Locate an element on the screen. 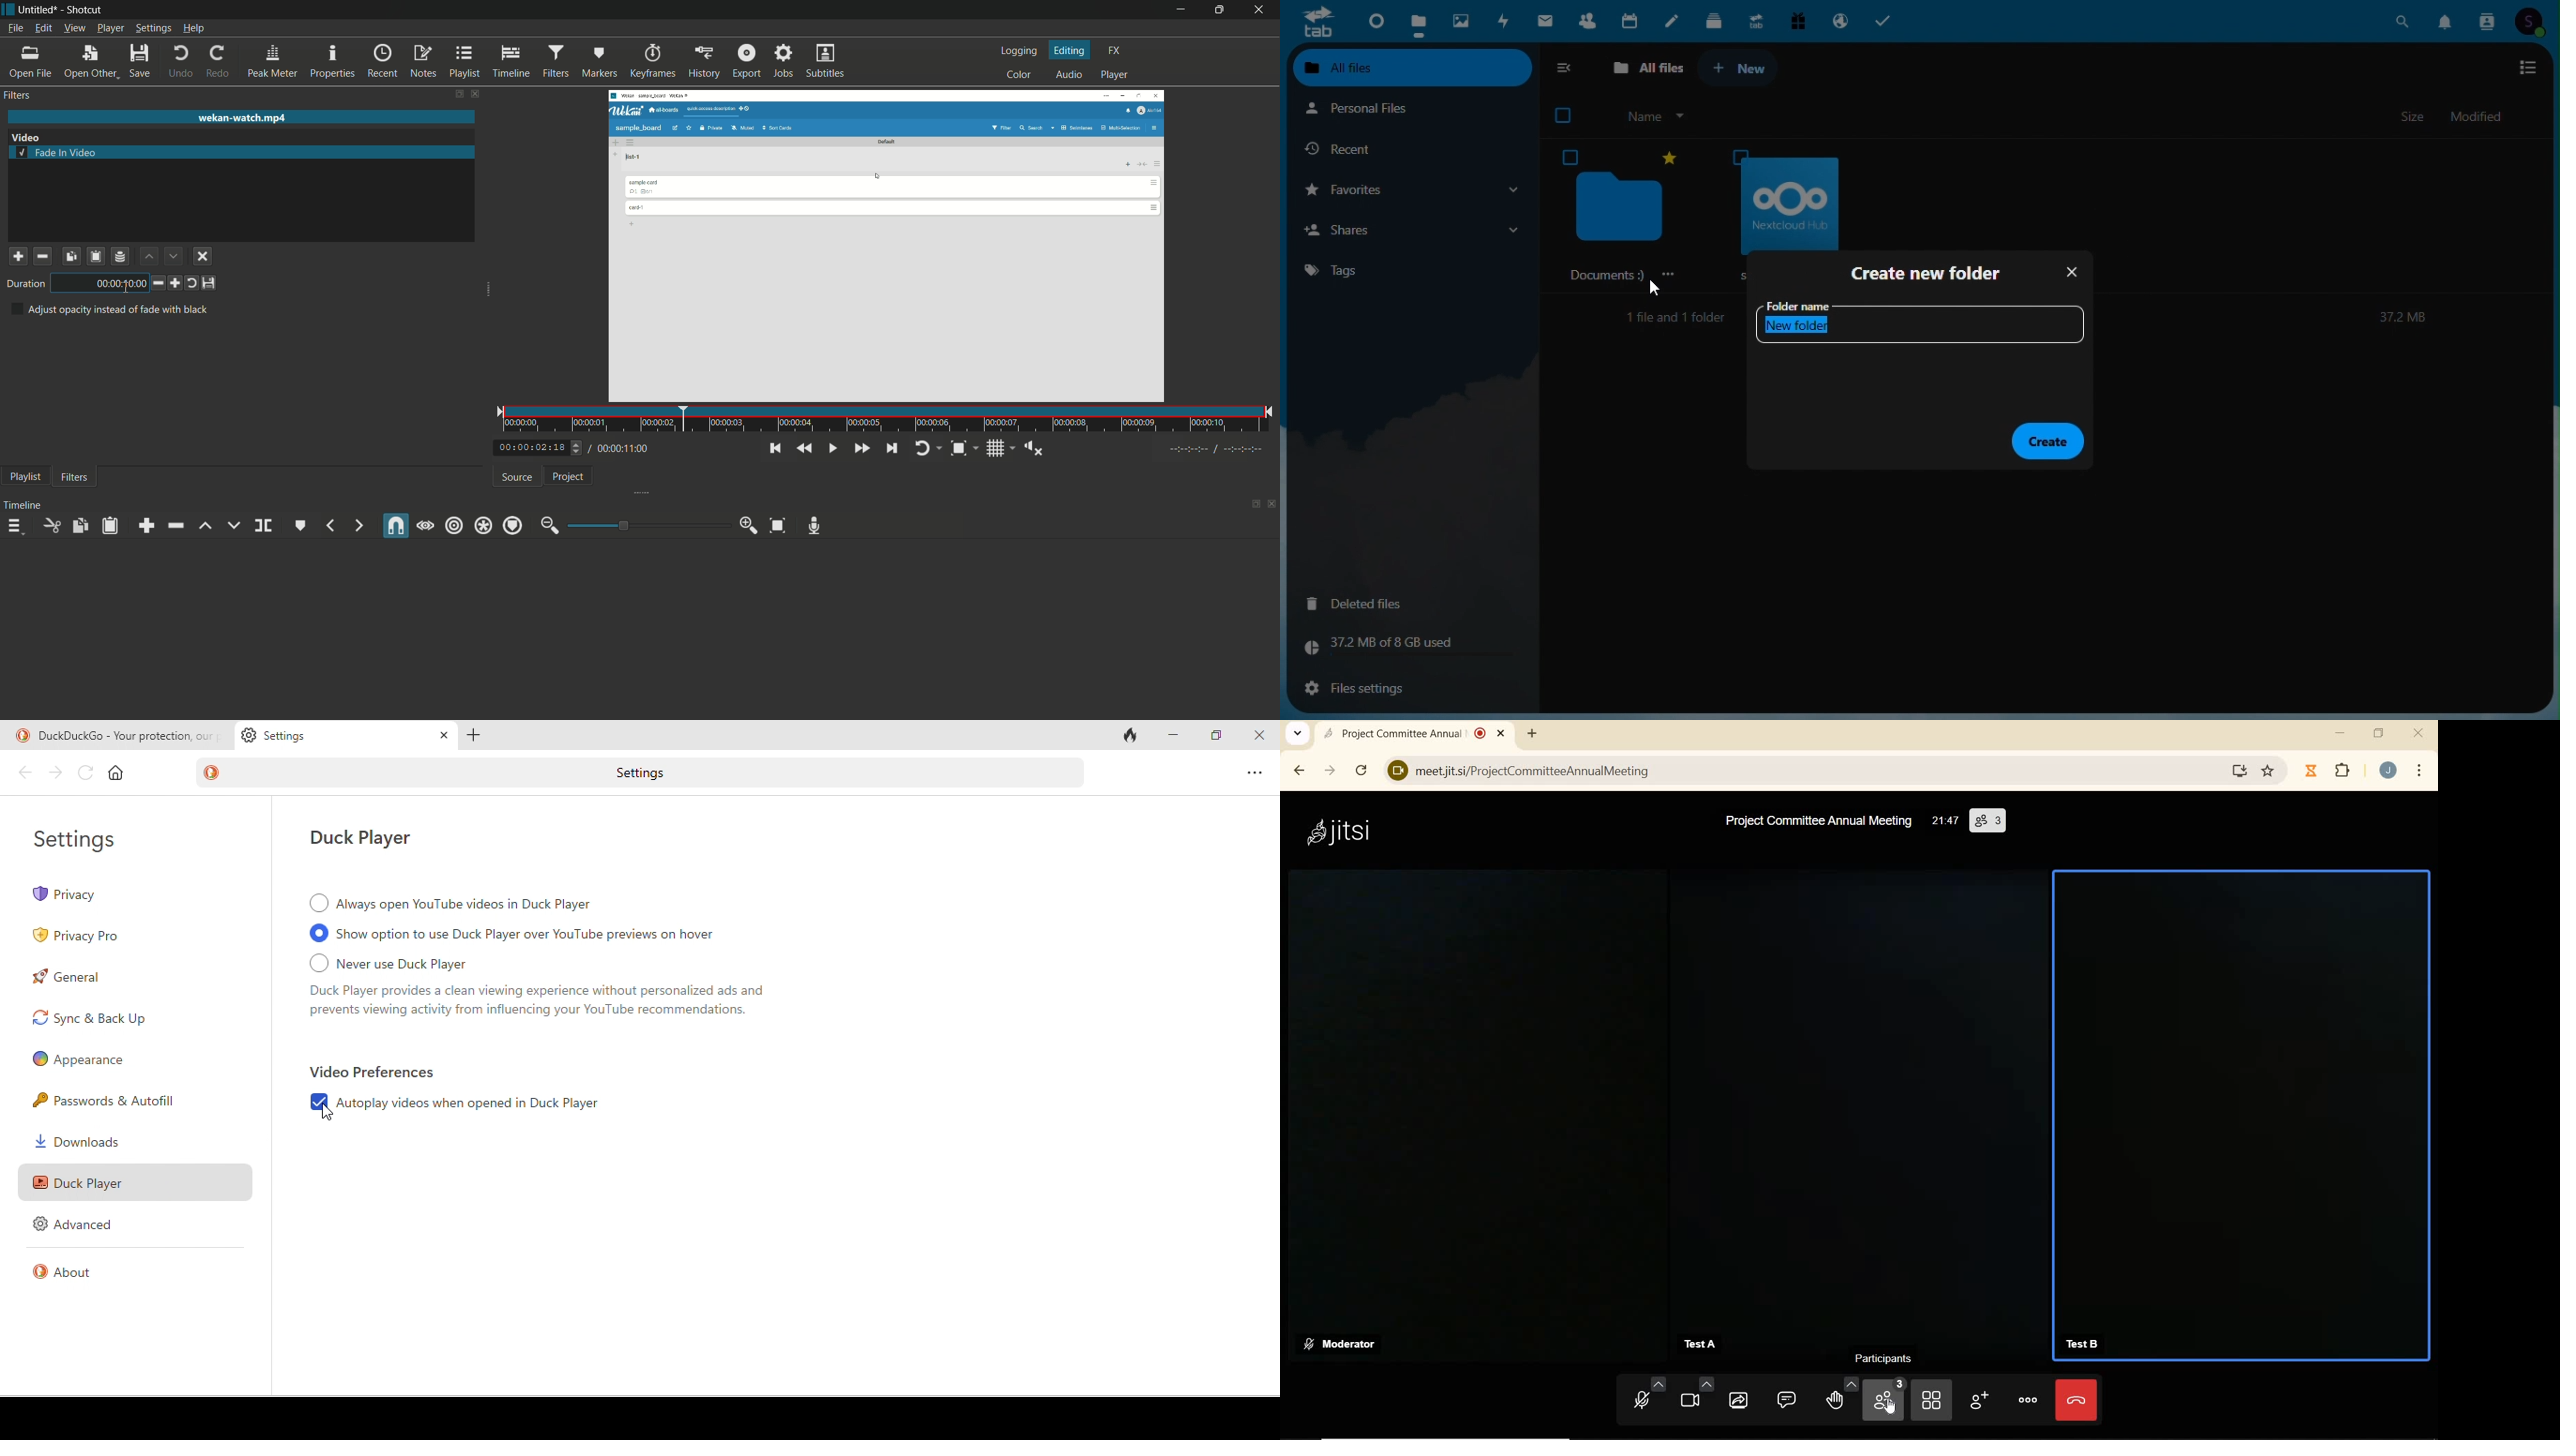 The image size is (2576, 1456). imported file name is located at coordinates (241, 118).